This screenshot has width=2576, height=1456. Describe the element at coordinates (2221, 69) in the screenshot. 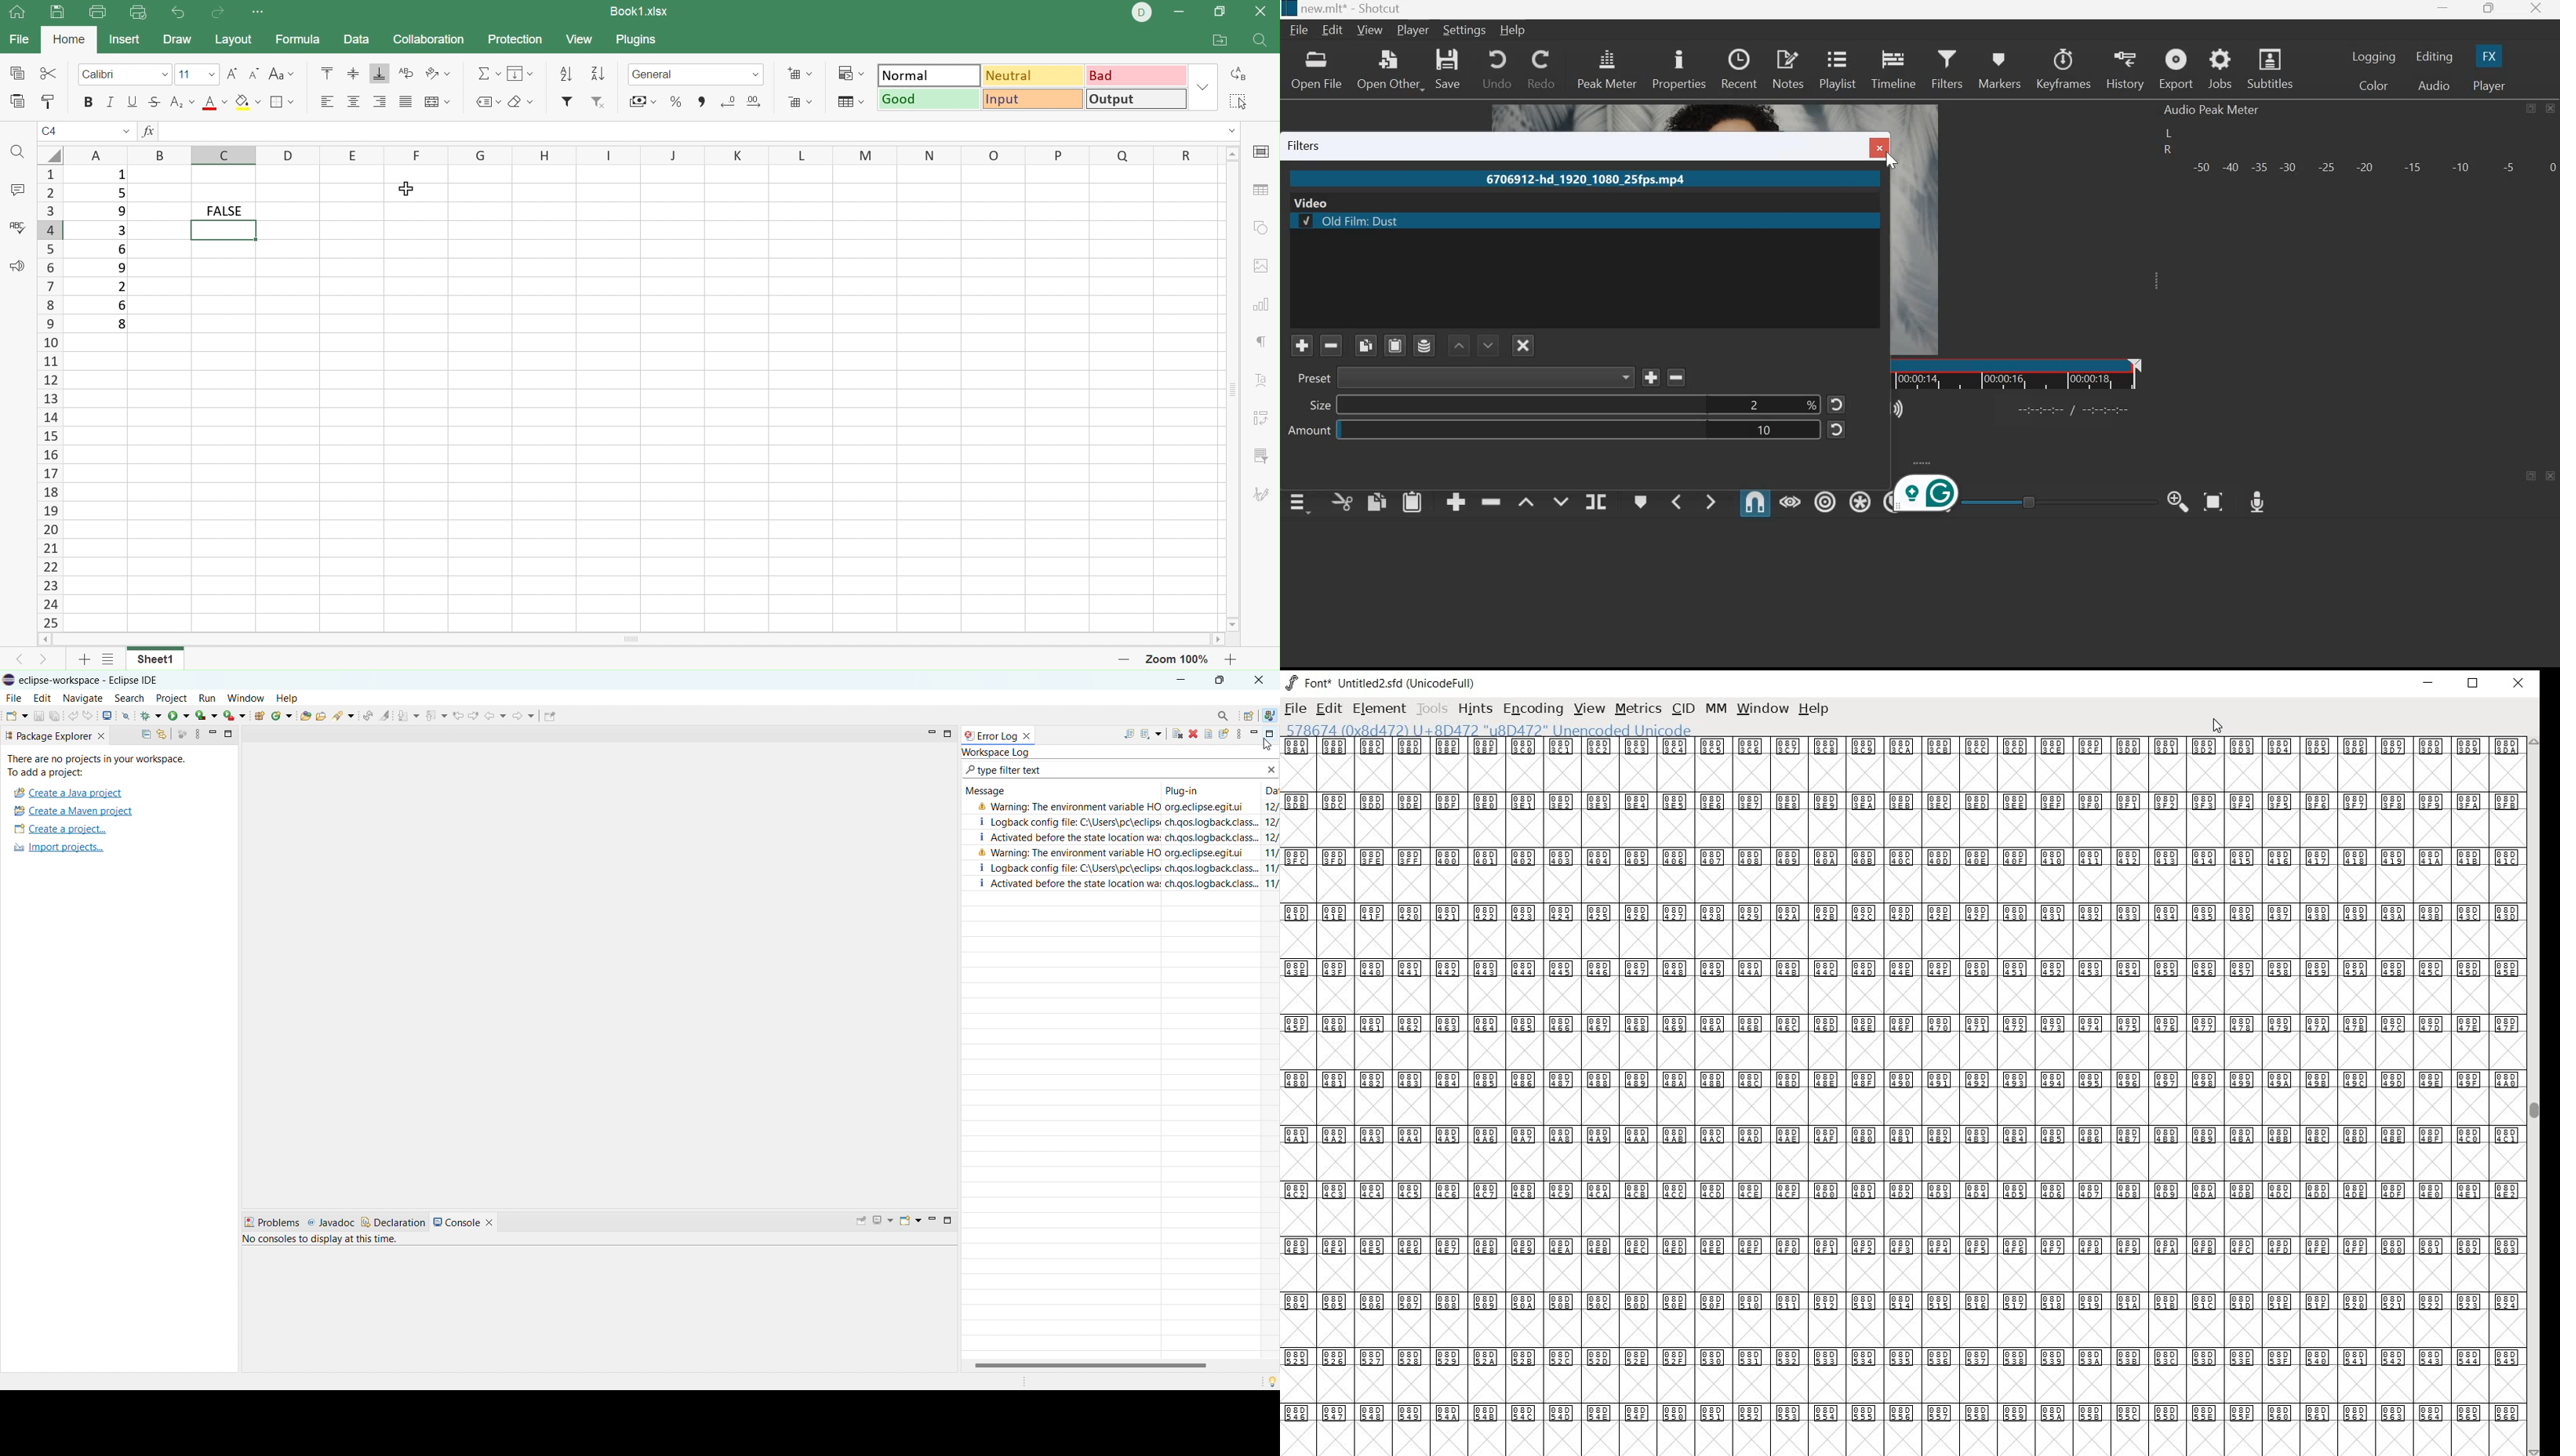

I see `jobs` at that location.